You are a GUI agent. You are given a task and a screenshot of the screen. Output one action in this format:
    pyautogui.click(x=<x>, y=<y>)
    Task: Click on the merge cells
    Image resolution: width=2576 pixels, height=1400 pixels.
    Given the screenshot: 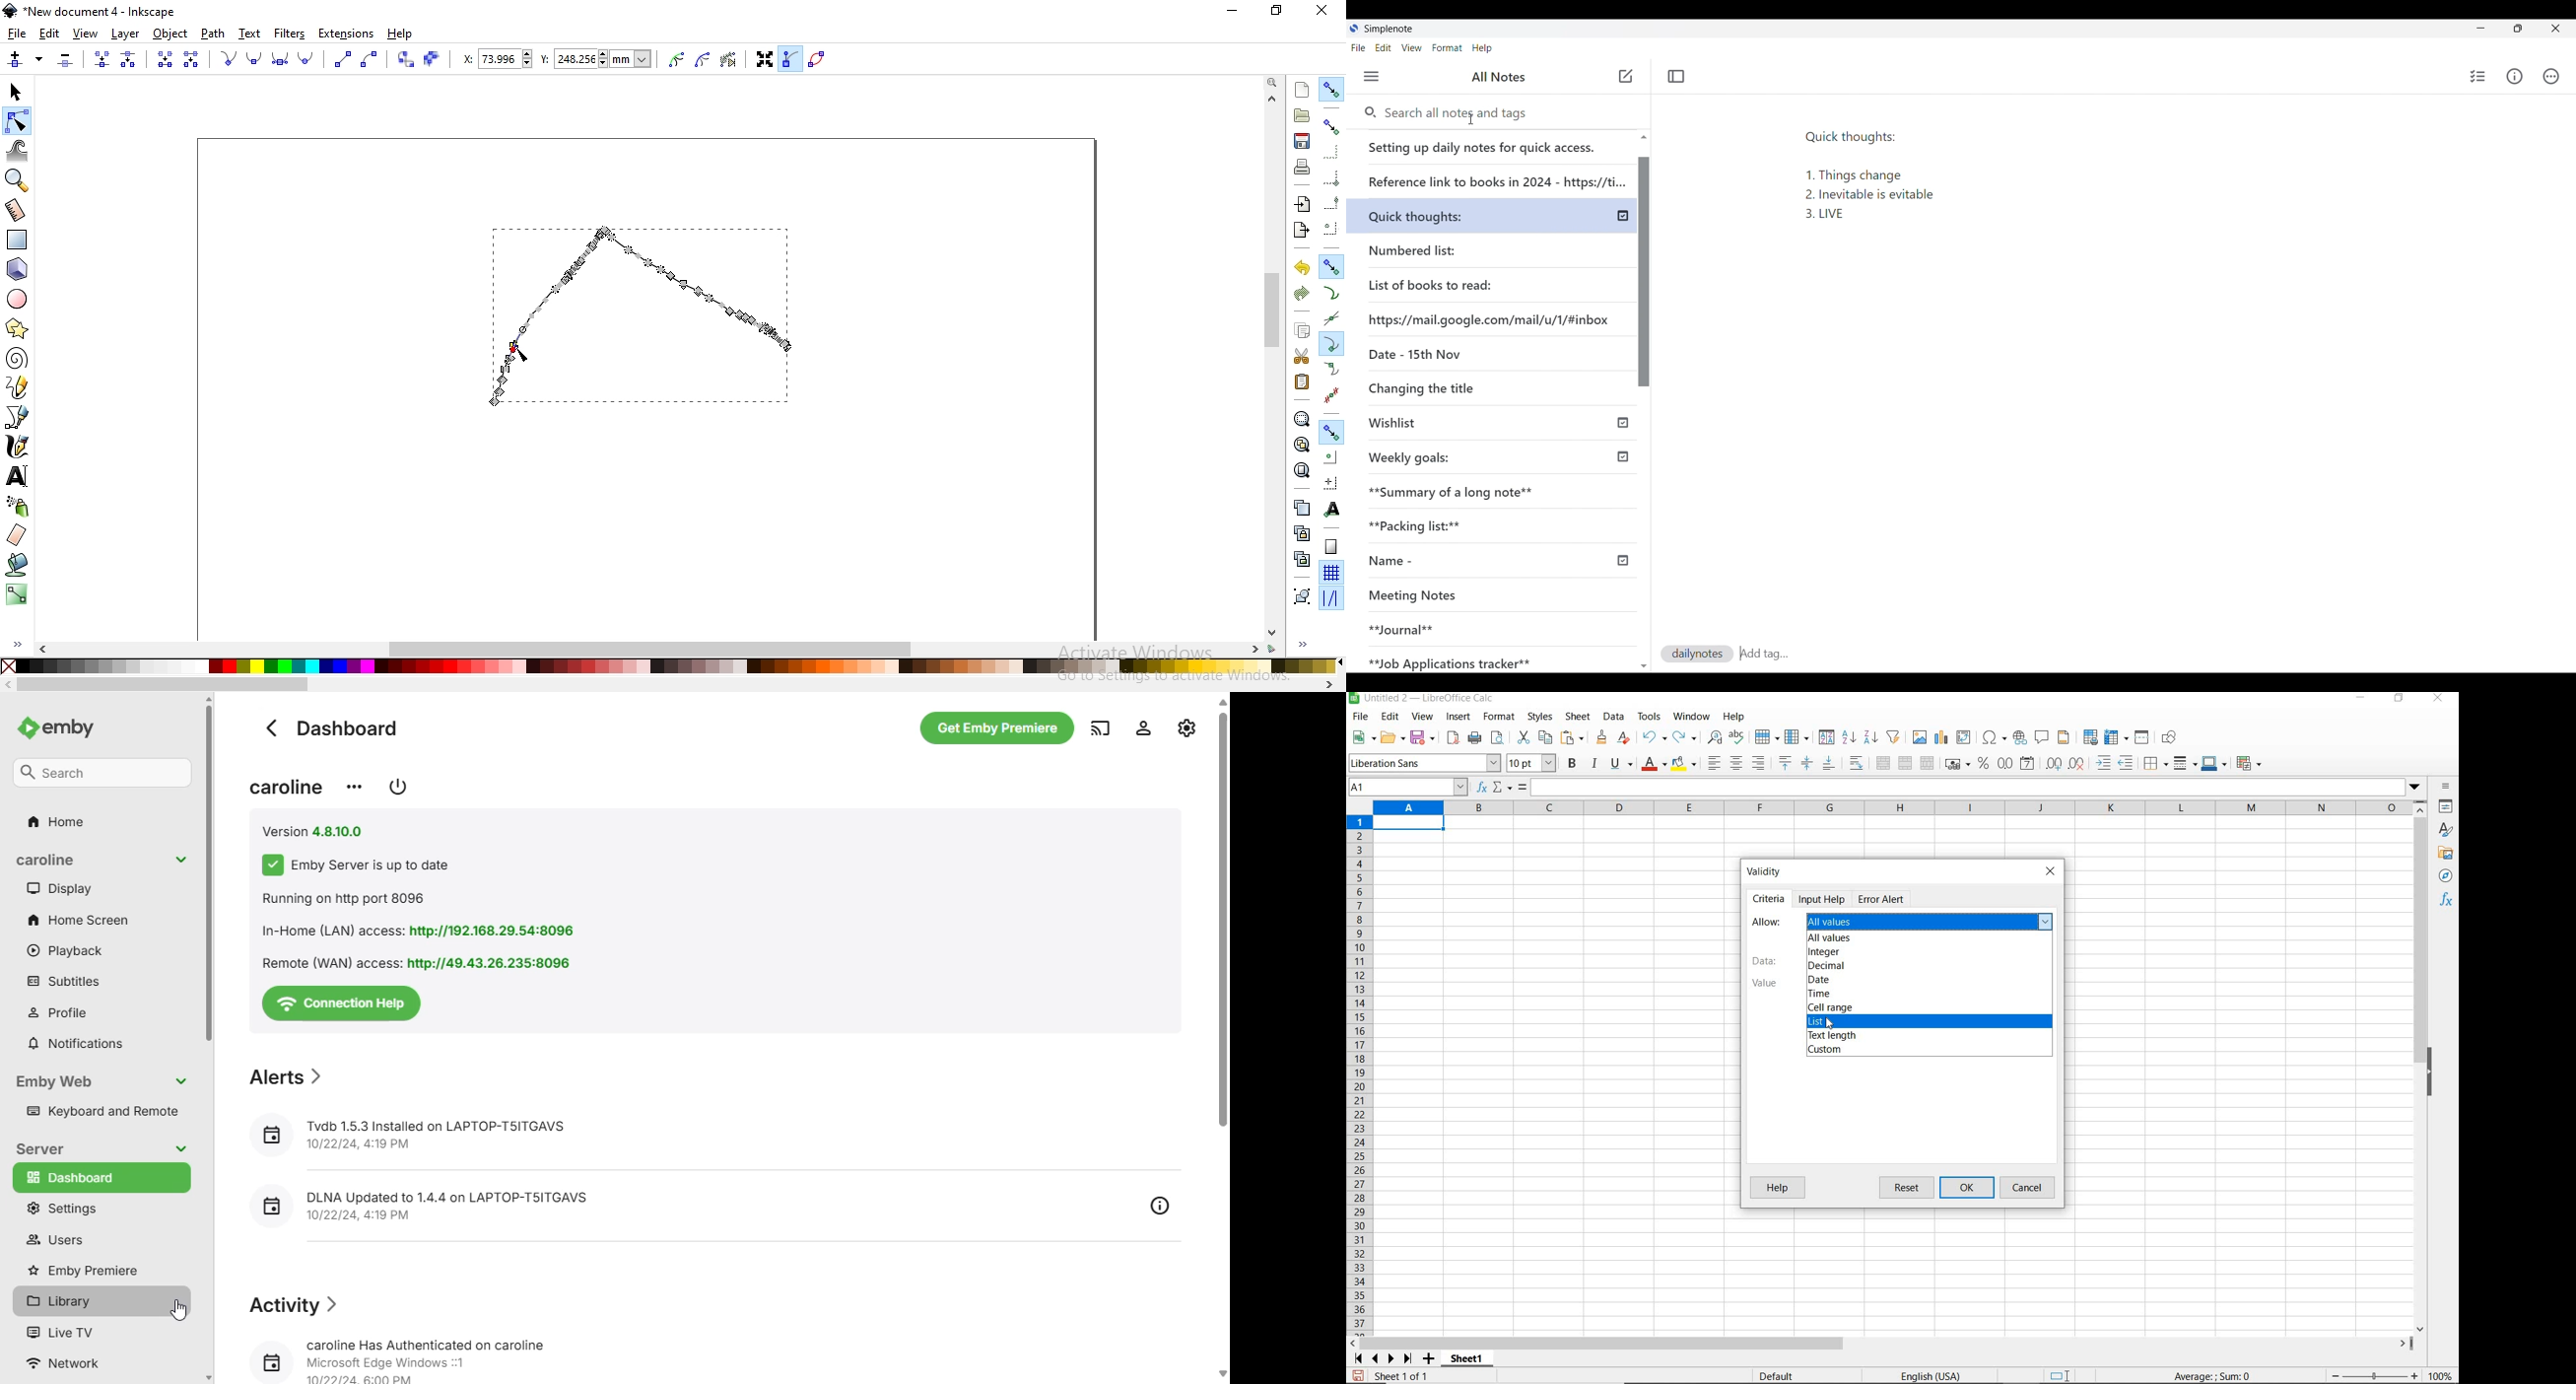 What is the action you would take?
    pyautogui.click(x=1906, y=762)
    